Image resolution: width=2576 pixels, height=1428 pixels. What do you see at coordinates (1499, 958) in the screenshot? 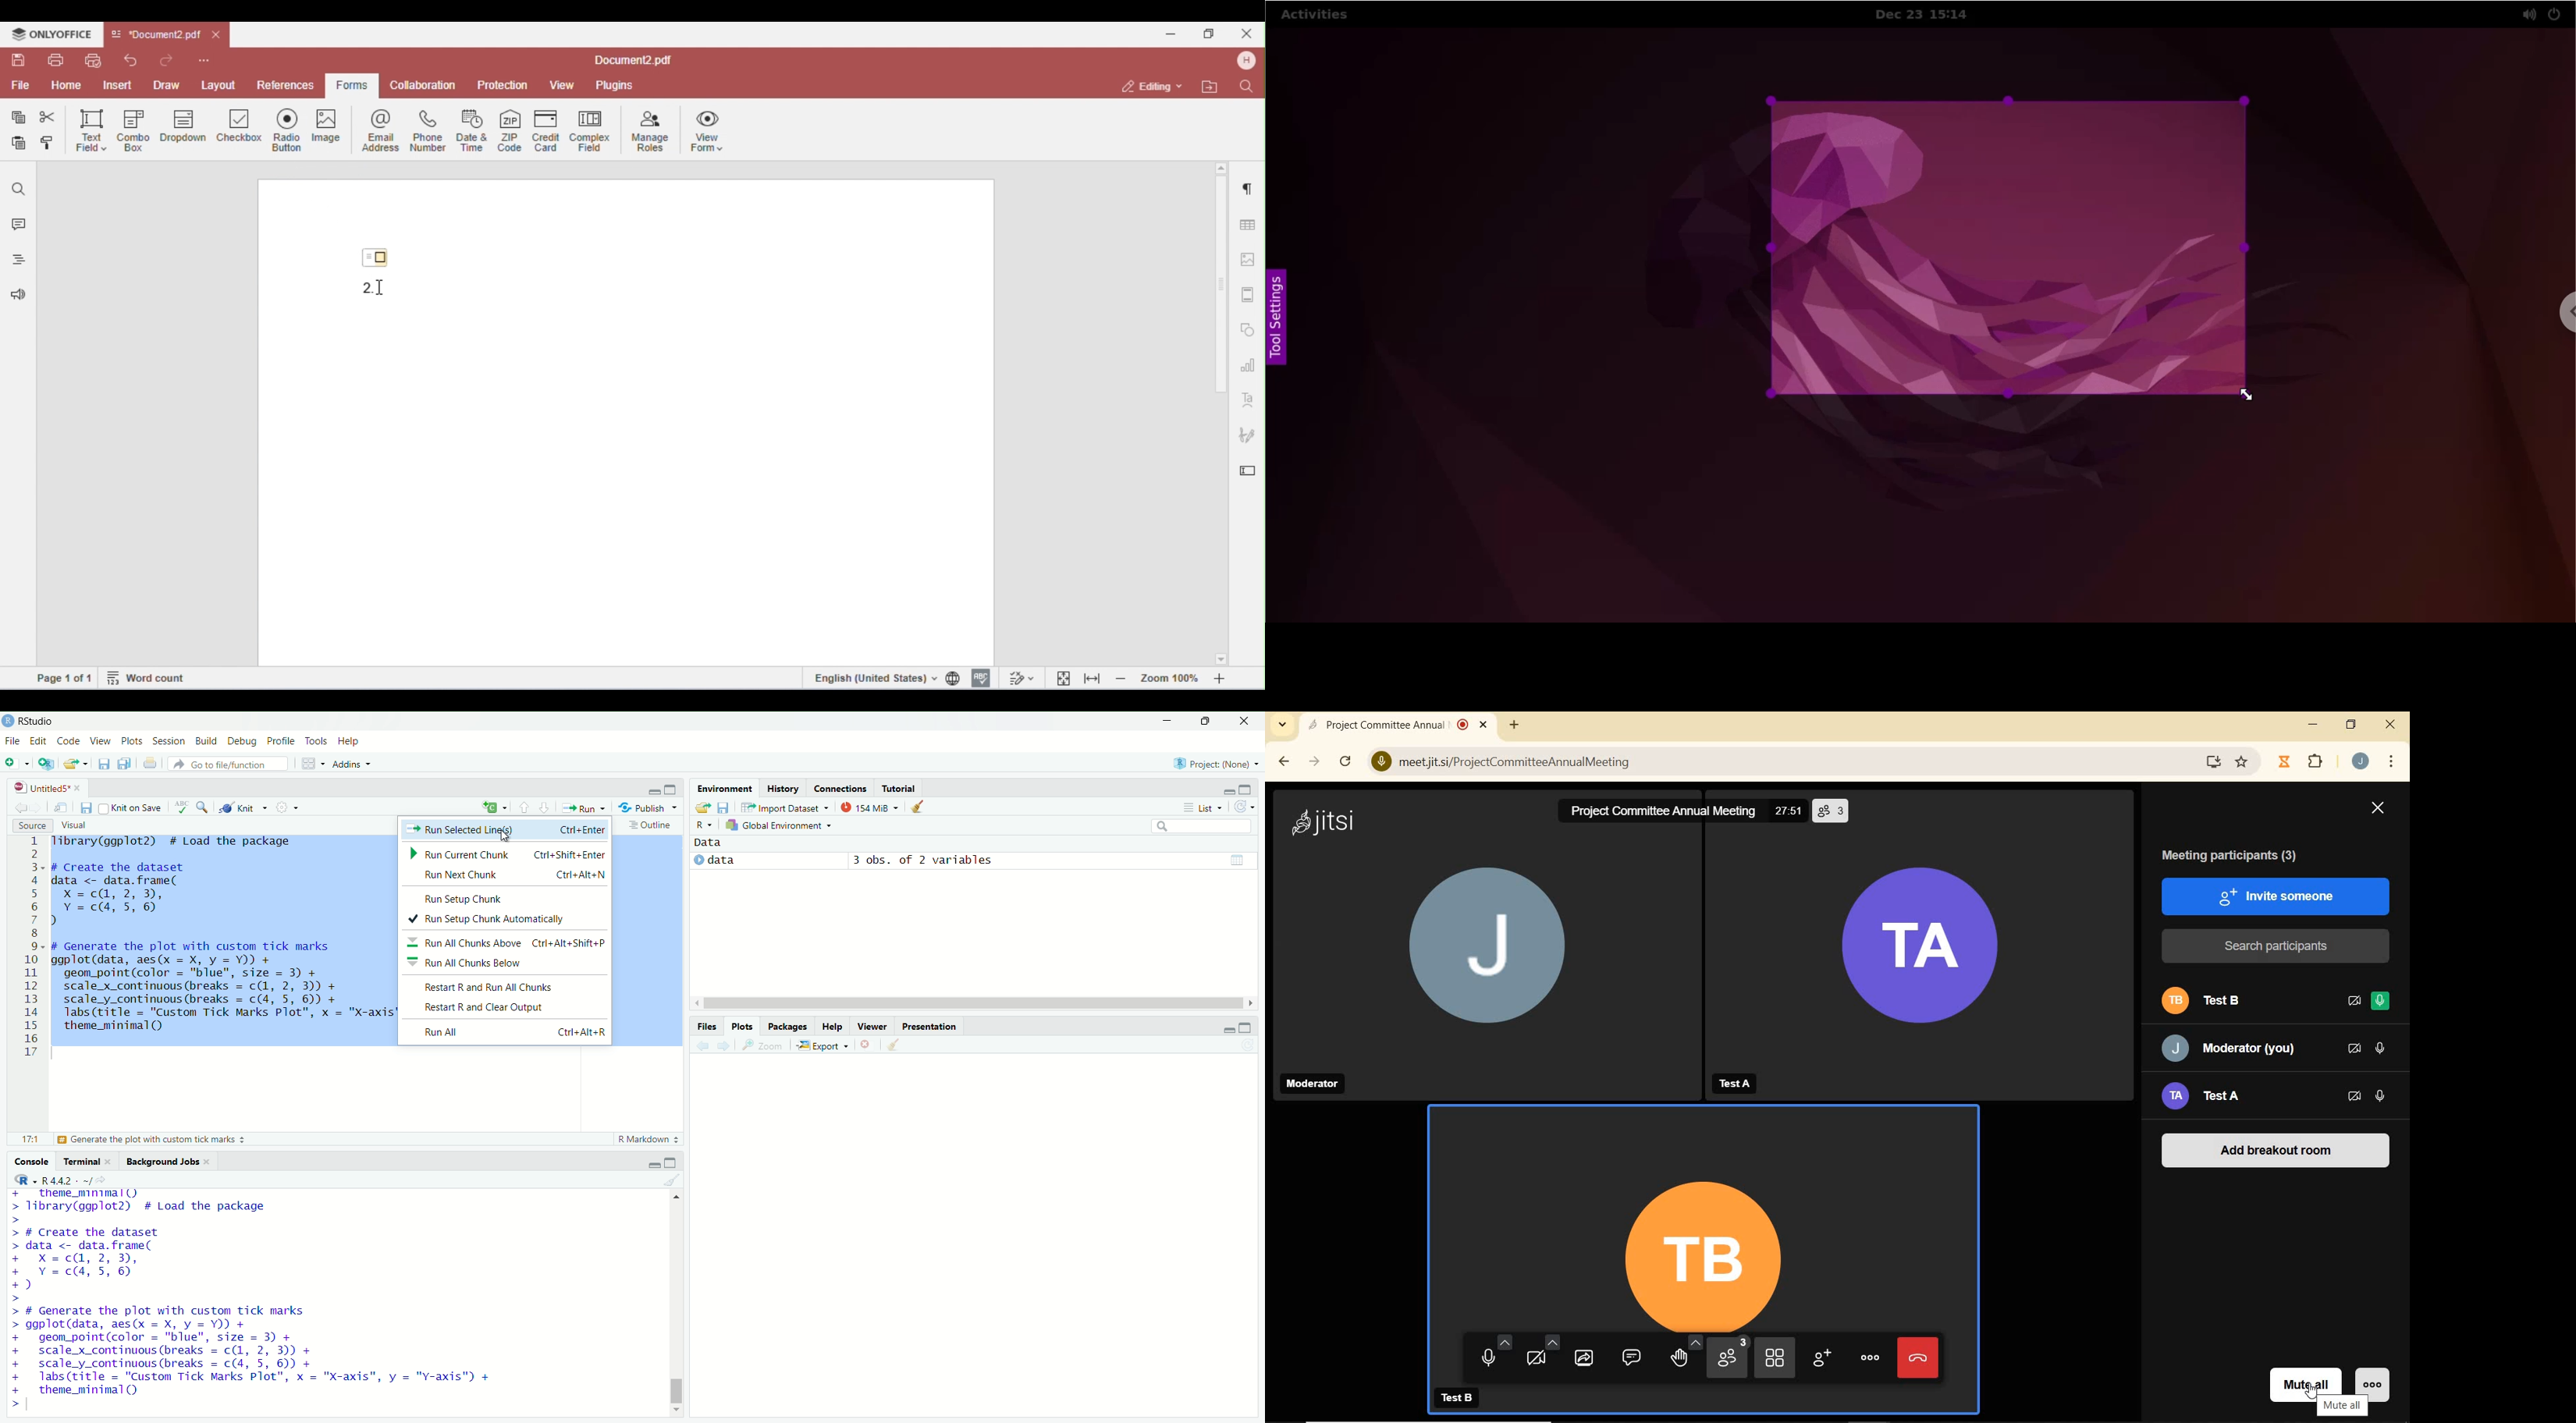
I see `J` at bounding box center [1499, 958].